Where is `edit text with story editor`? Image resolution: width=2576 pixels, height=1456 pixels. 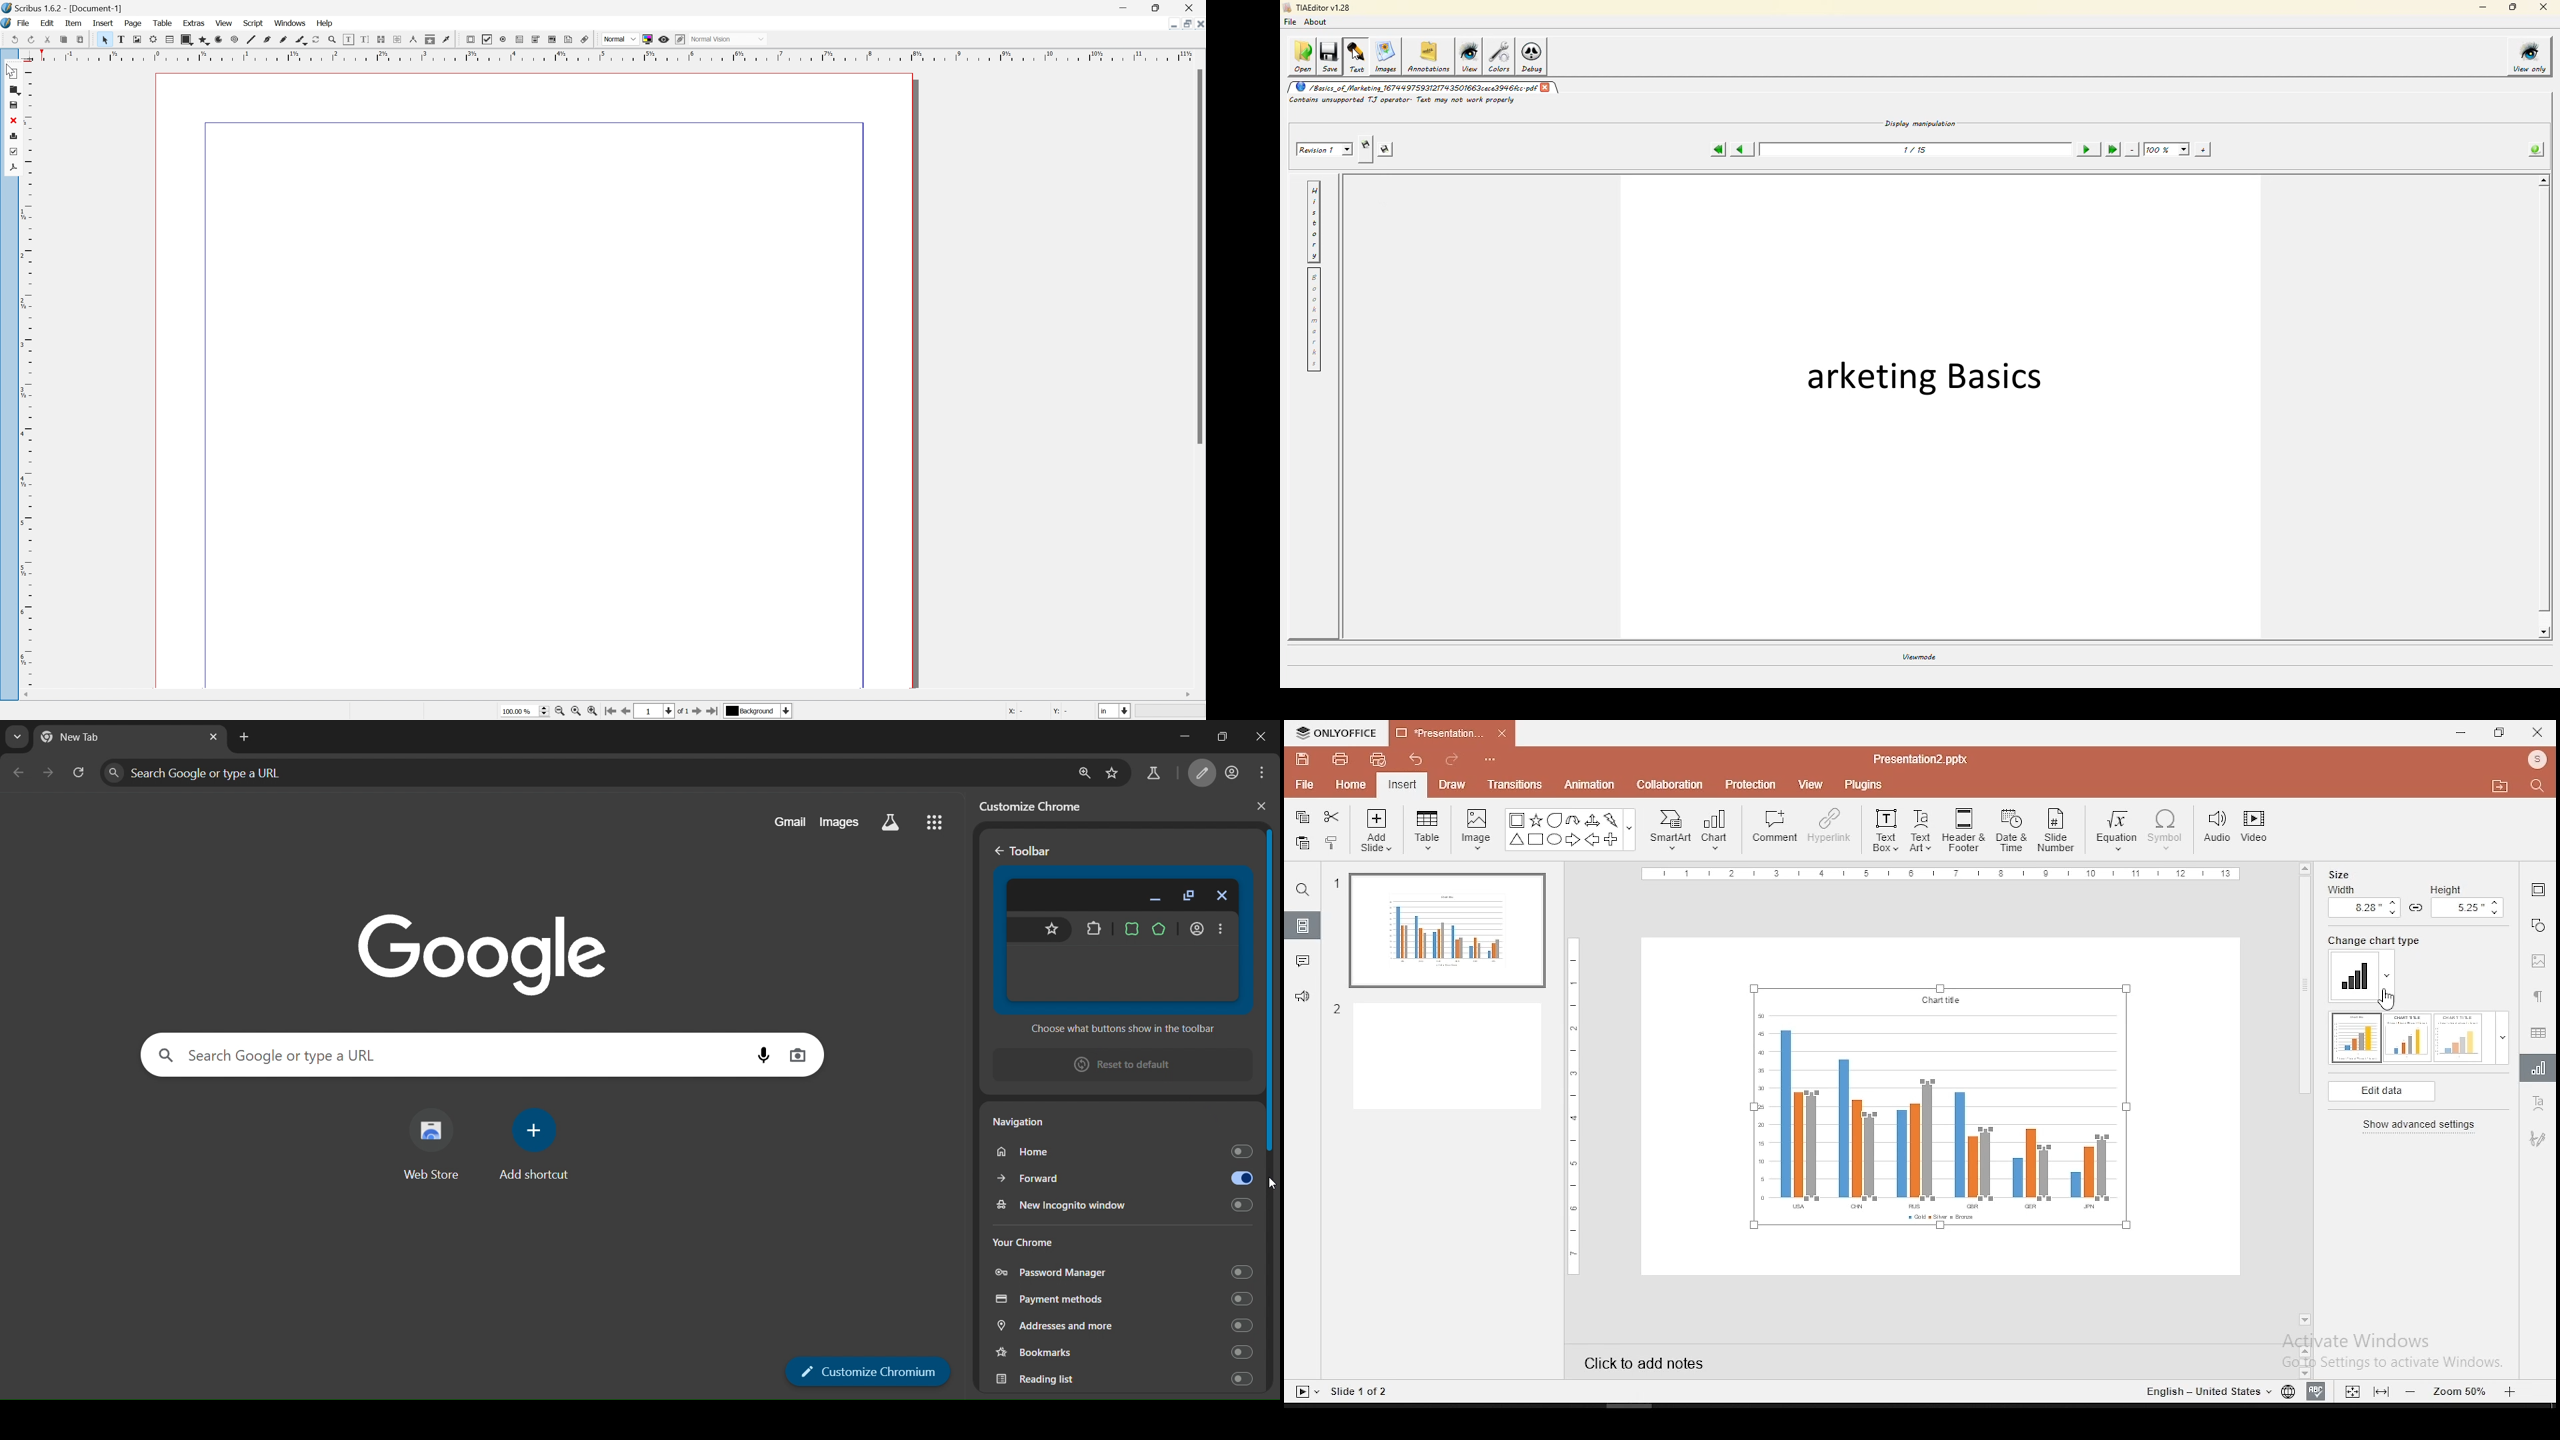 edit text with story editor is located at coordinates (486, 39).